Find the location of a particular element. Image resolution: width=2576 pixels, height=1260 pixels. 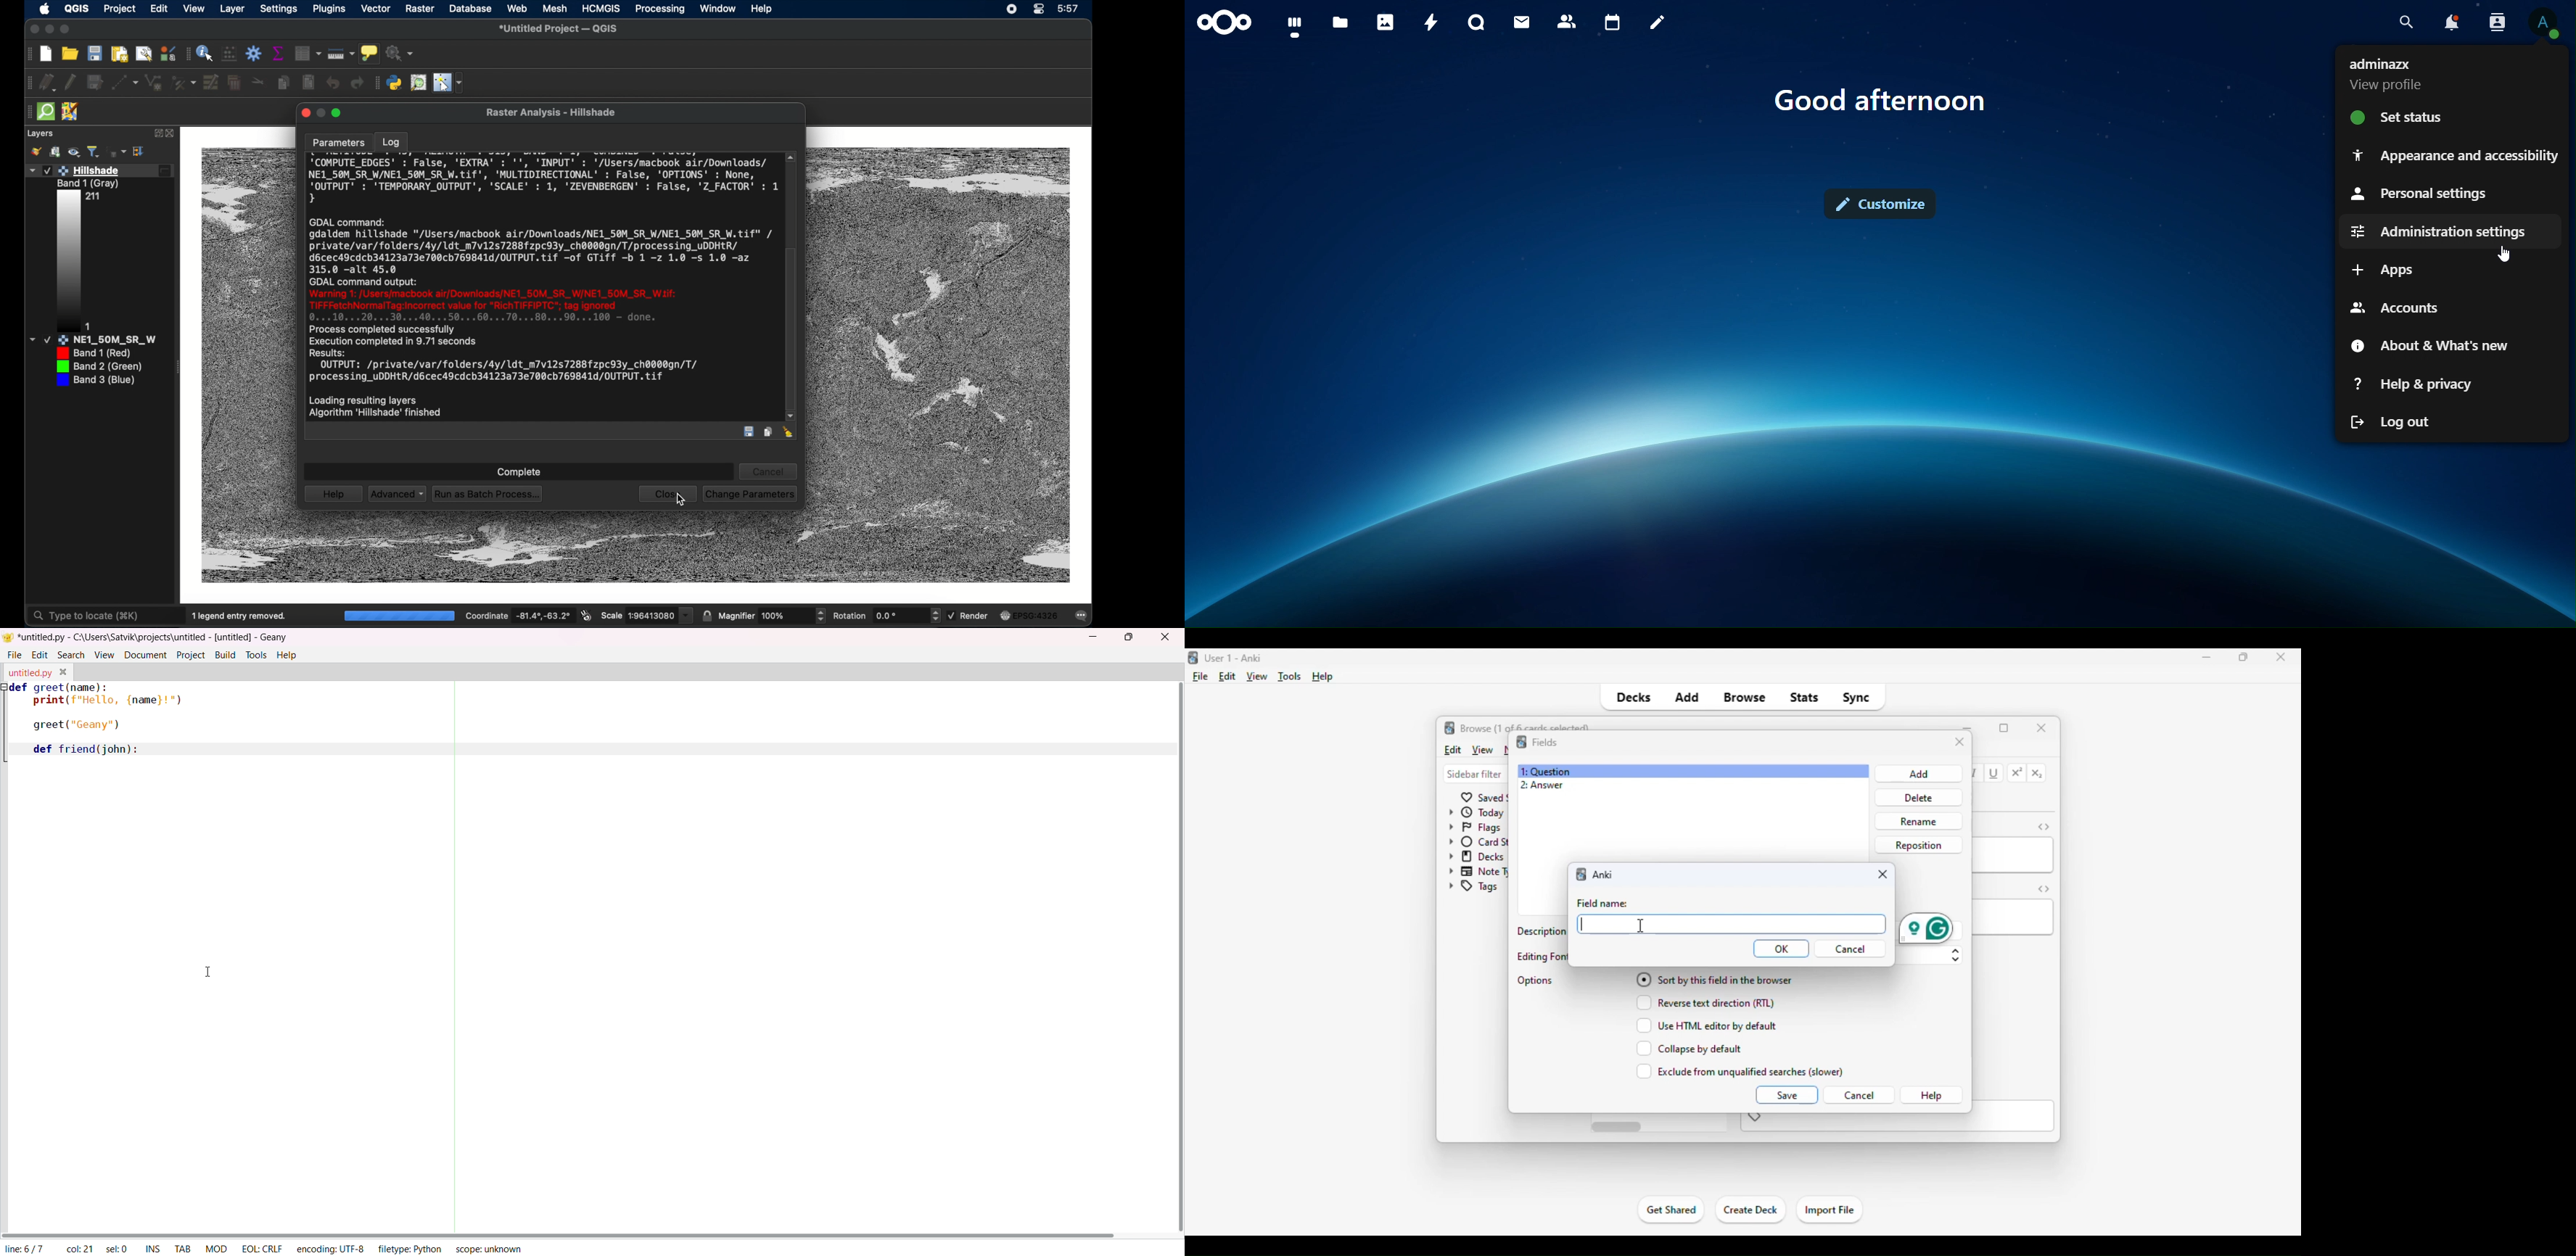

delete is located at coordinates (1916, 797).